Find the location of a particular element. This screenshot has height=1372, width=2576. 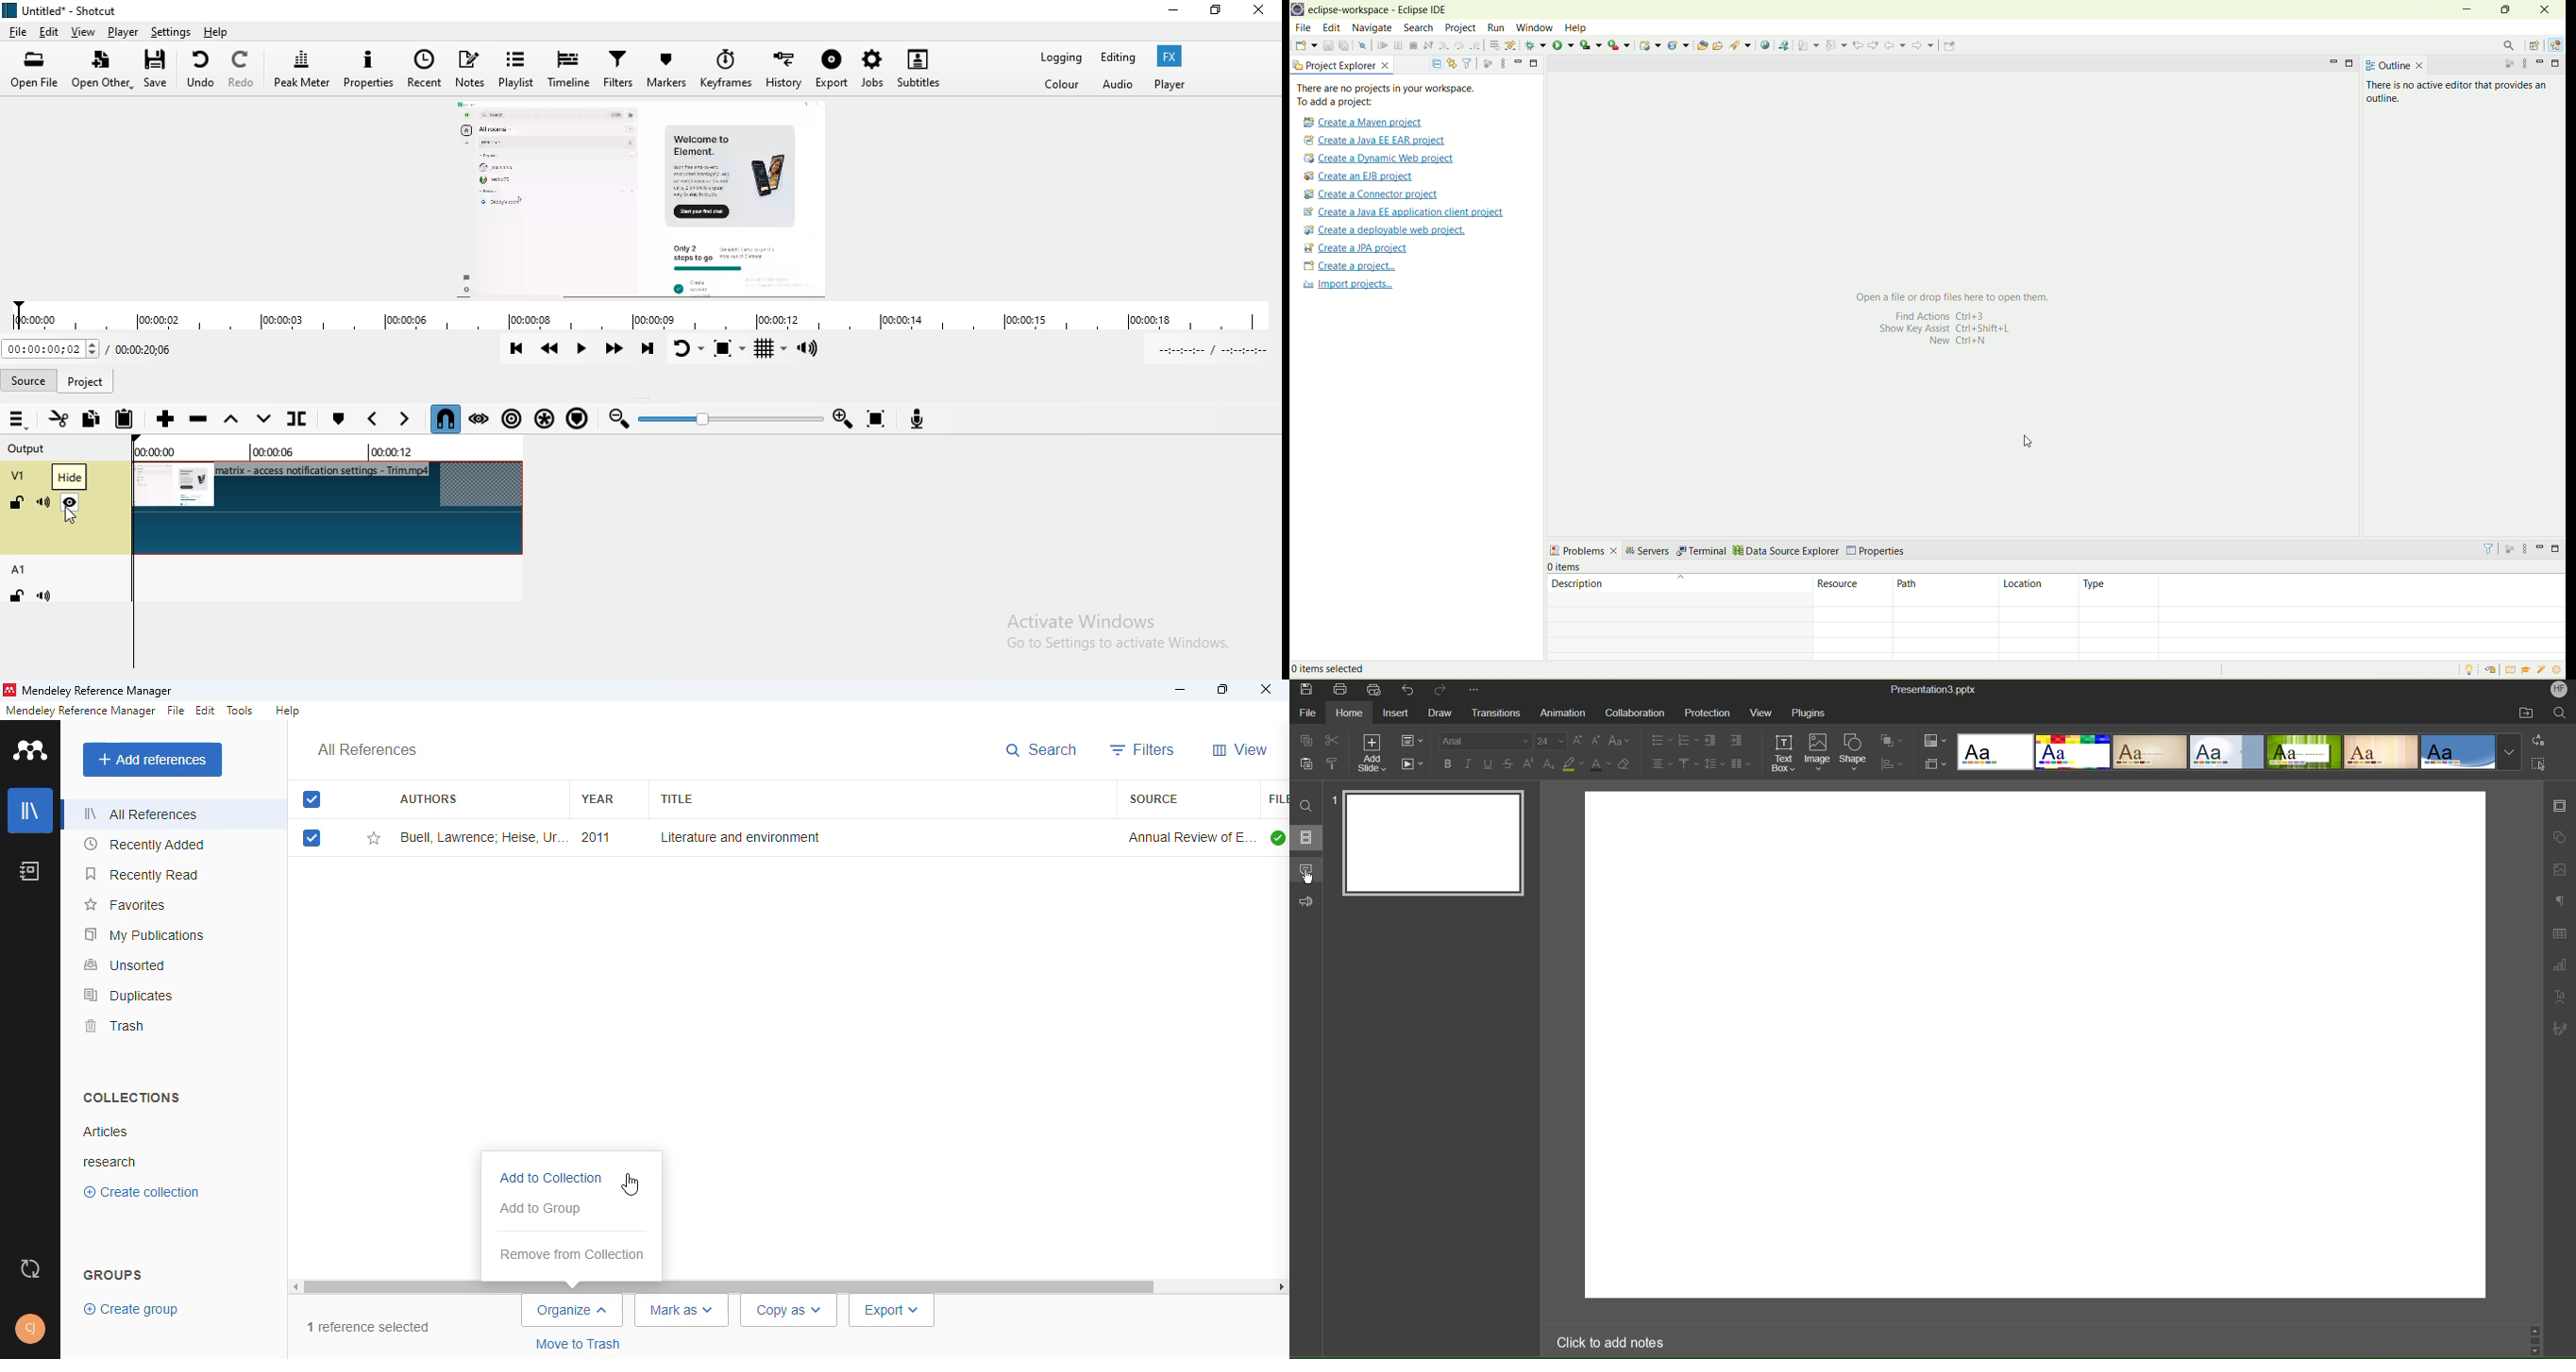

search is located at coordinates (2511, 46).